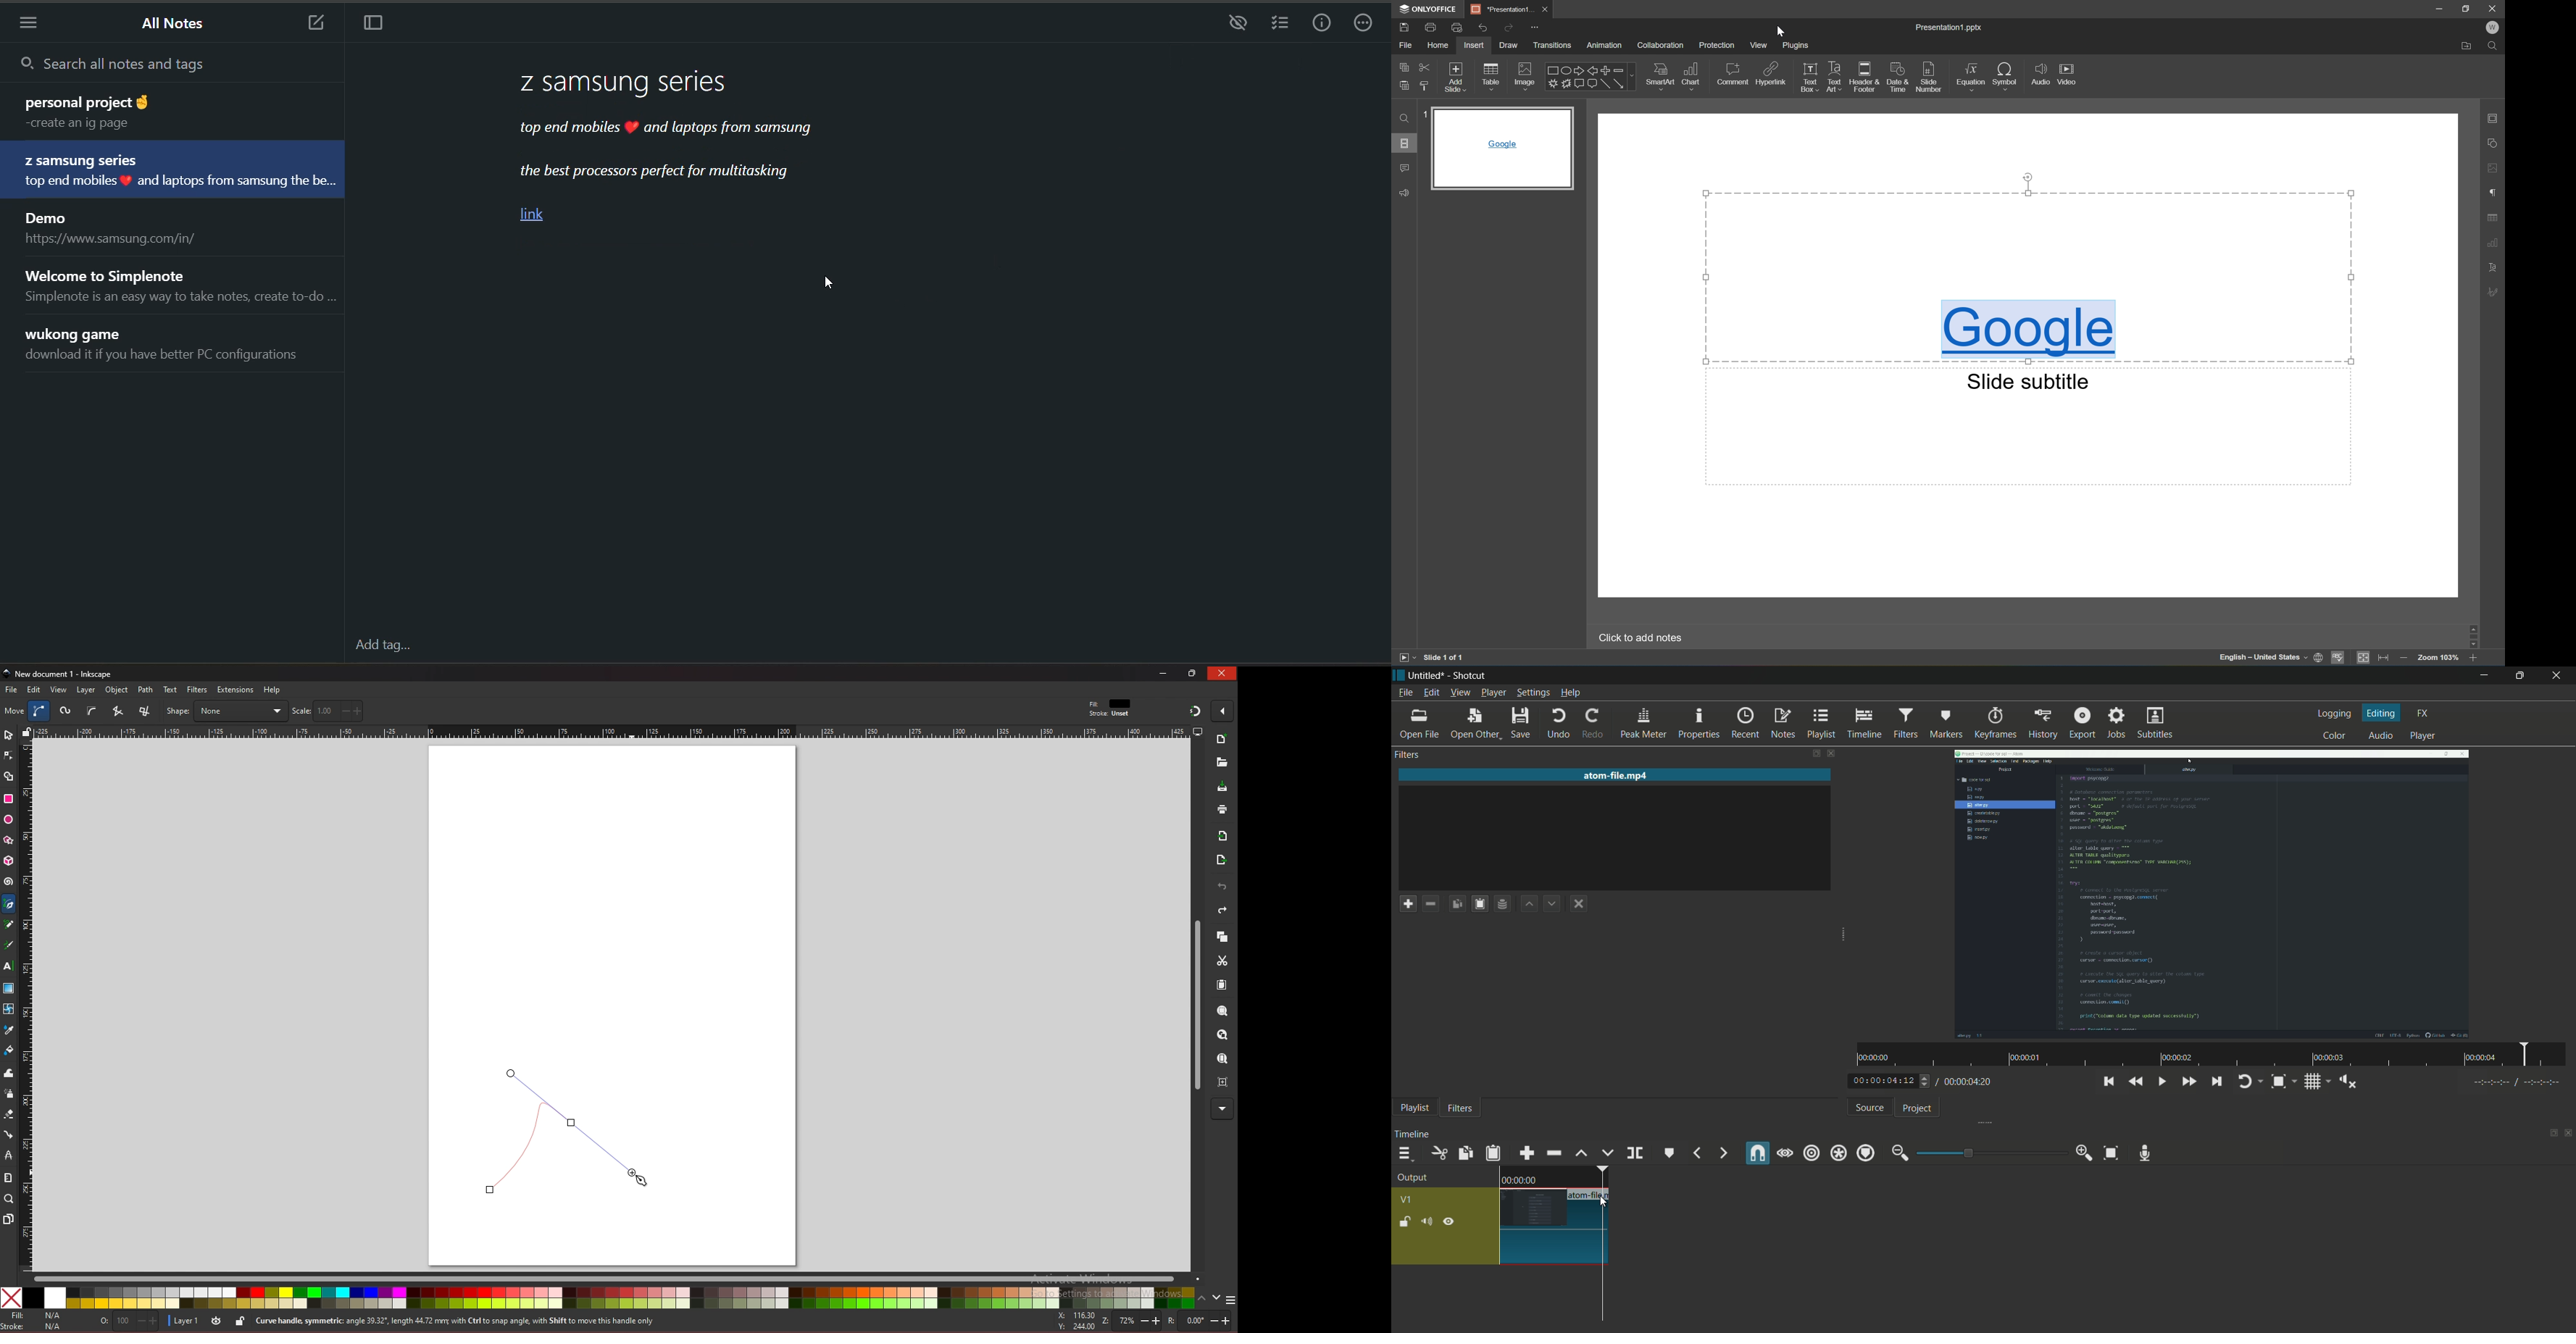 Image resolution: width=2576 pixels, height=1344 pixels. What do you see at coordinates (2493, 292) in the screenshot?
I see `Signature settings` at bounding box center [2493, 292].